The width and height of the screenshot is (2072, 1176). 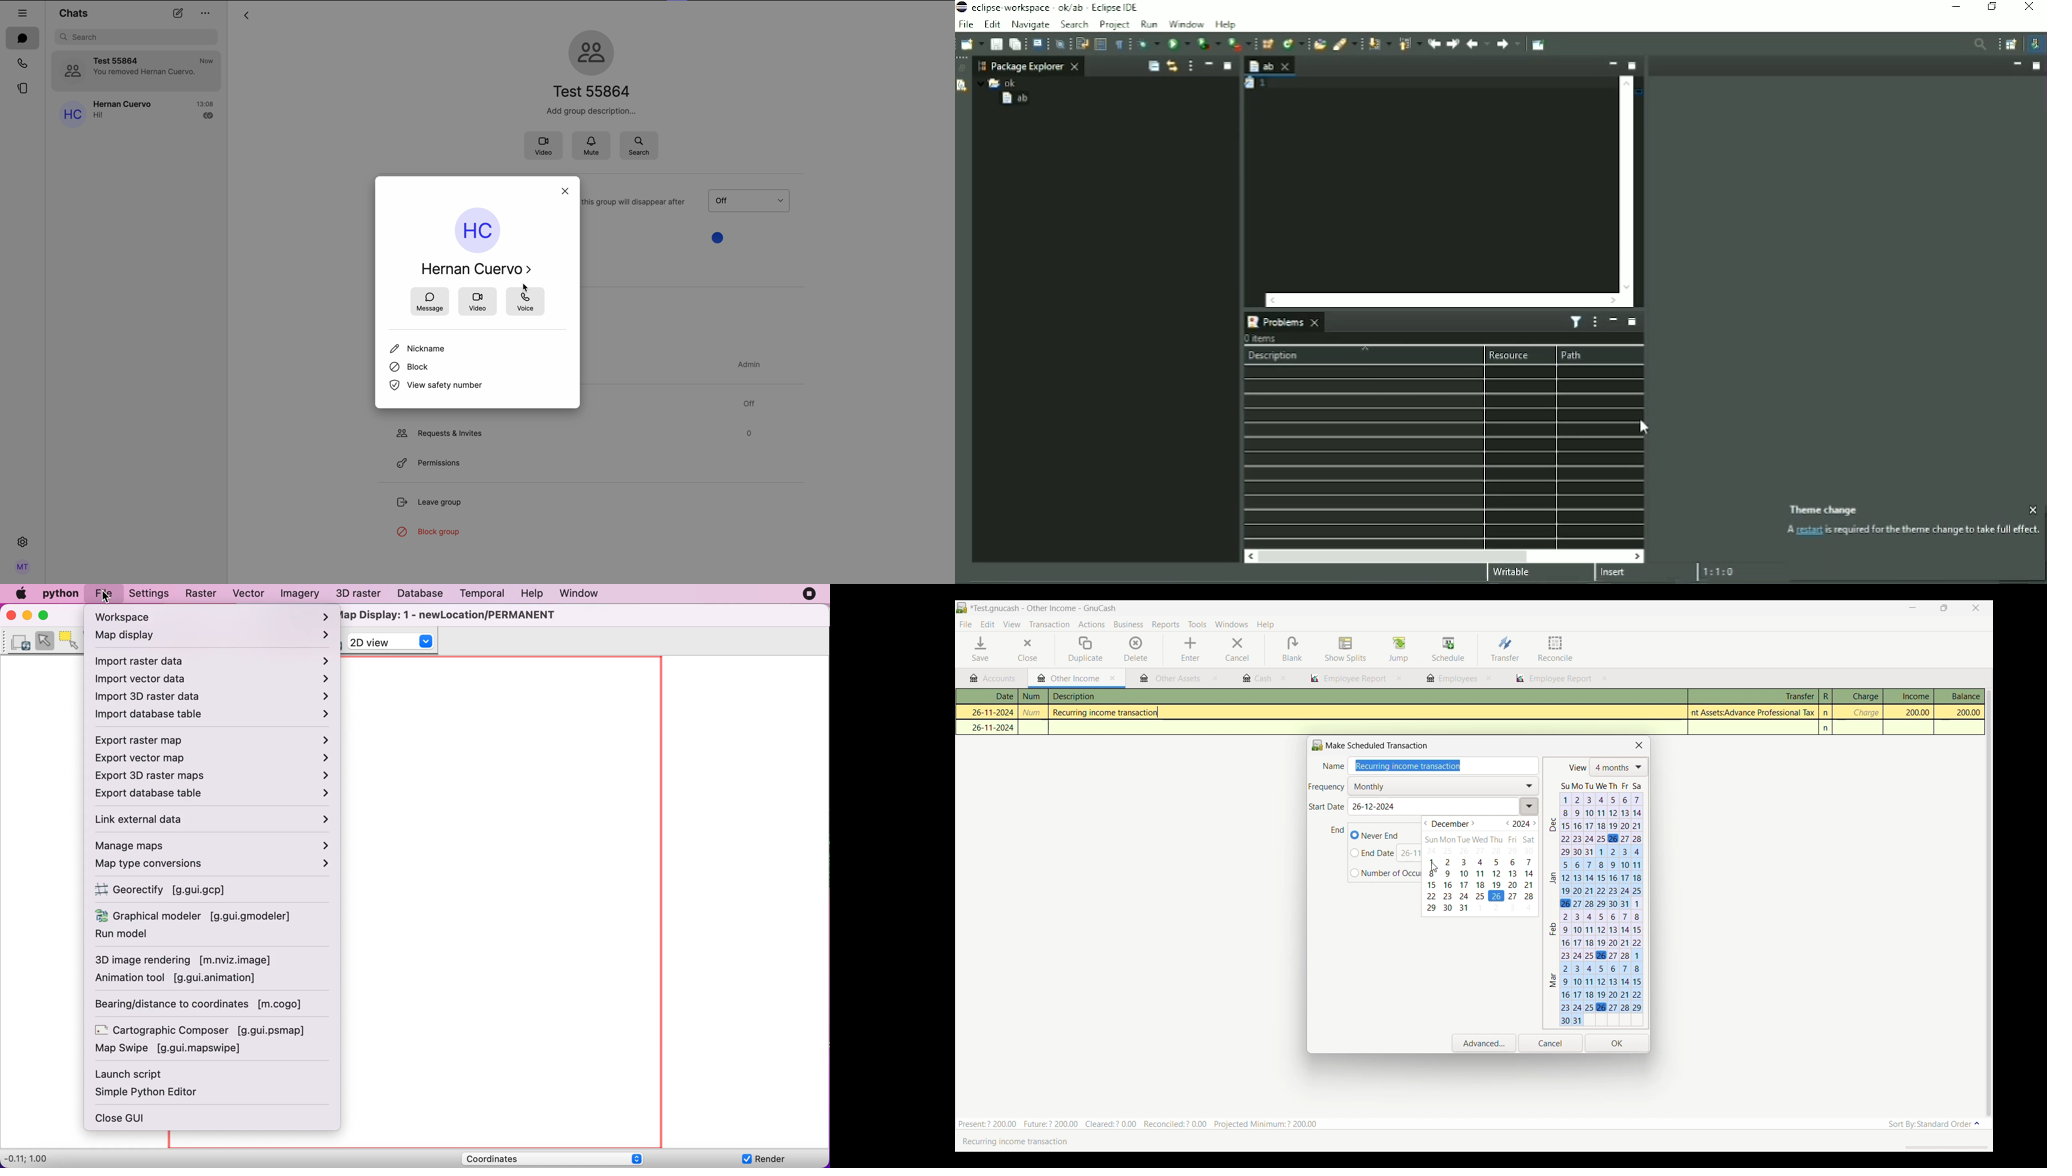 I want to click on Make Scheduled Transaction, so click(x=1373, y=745).